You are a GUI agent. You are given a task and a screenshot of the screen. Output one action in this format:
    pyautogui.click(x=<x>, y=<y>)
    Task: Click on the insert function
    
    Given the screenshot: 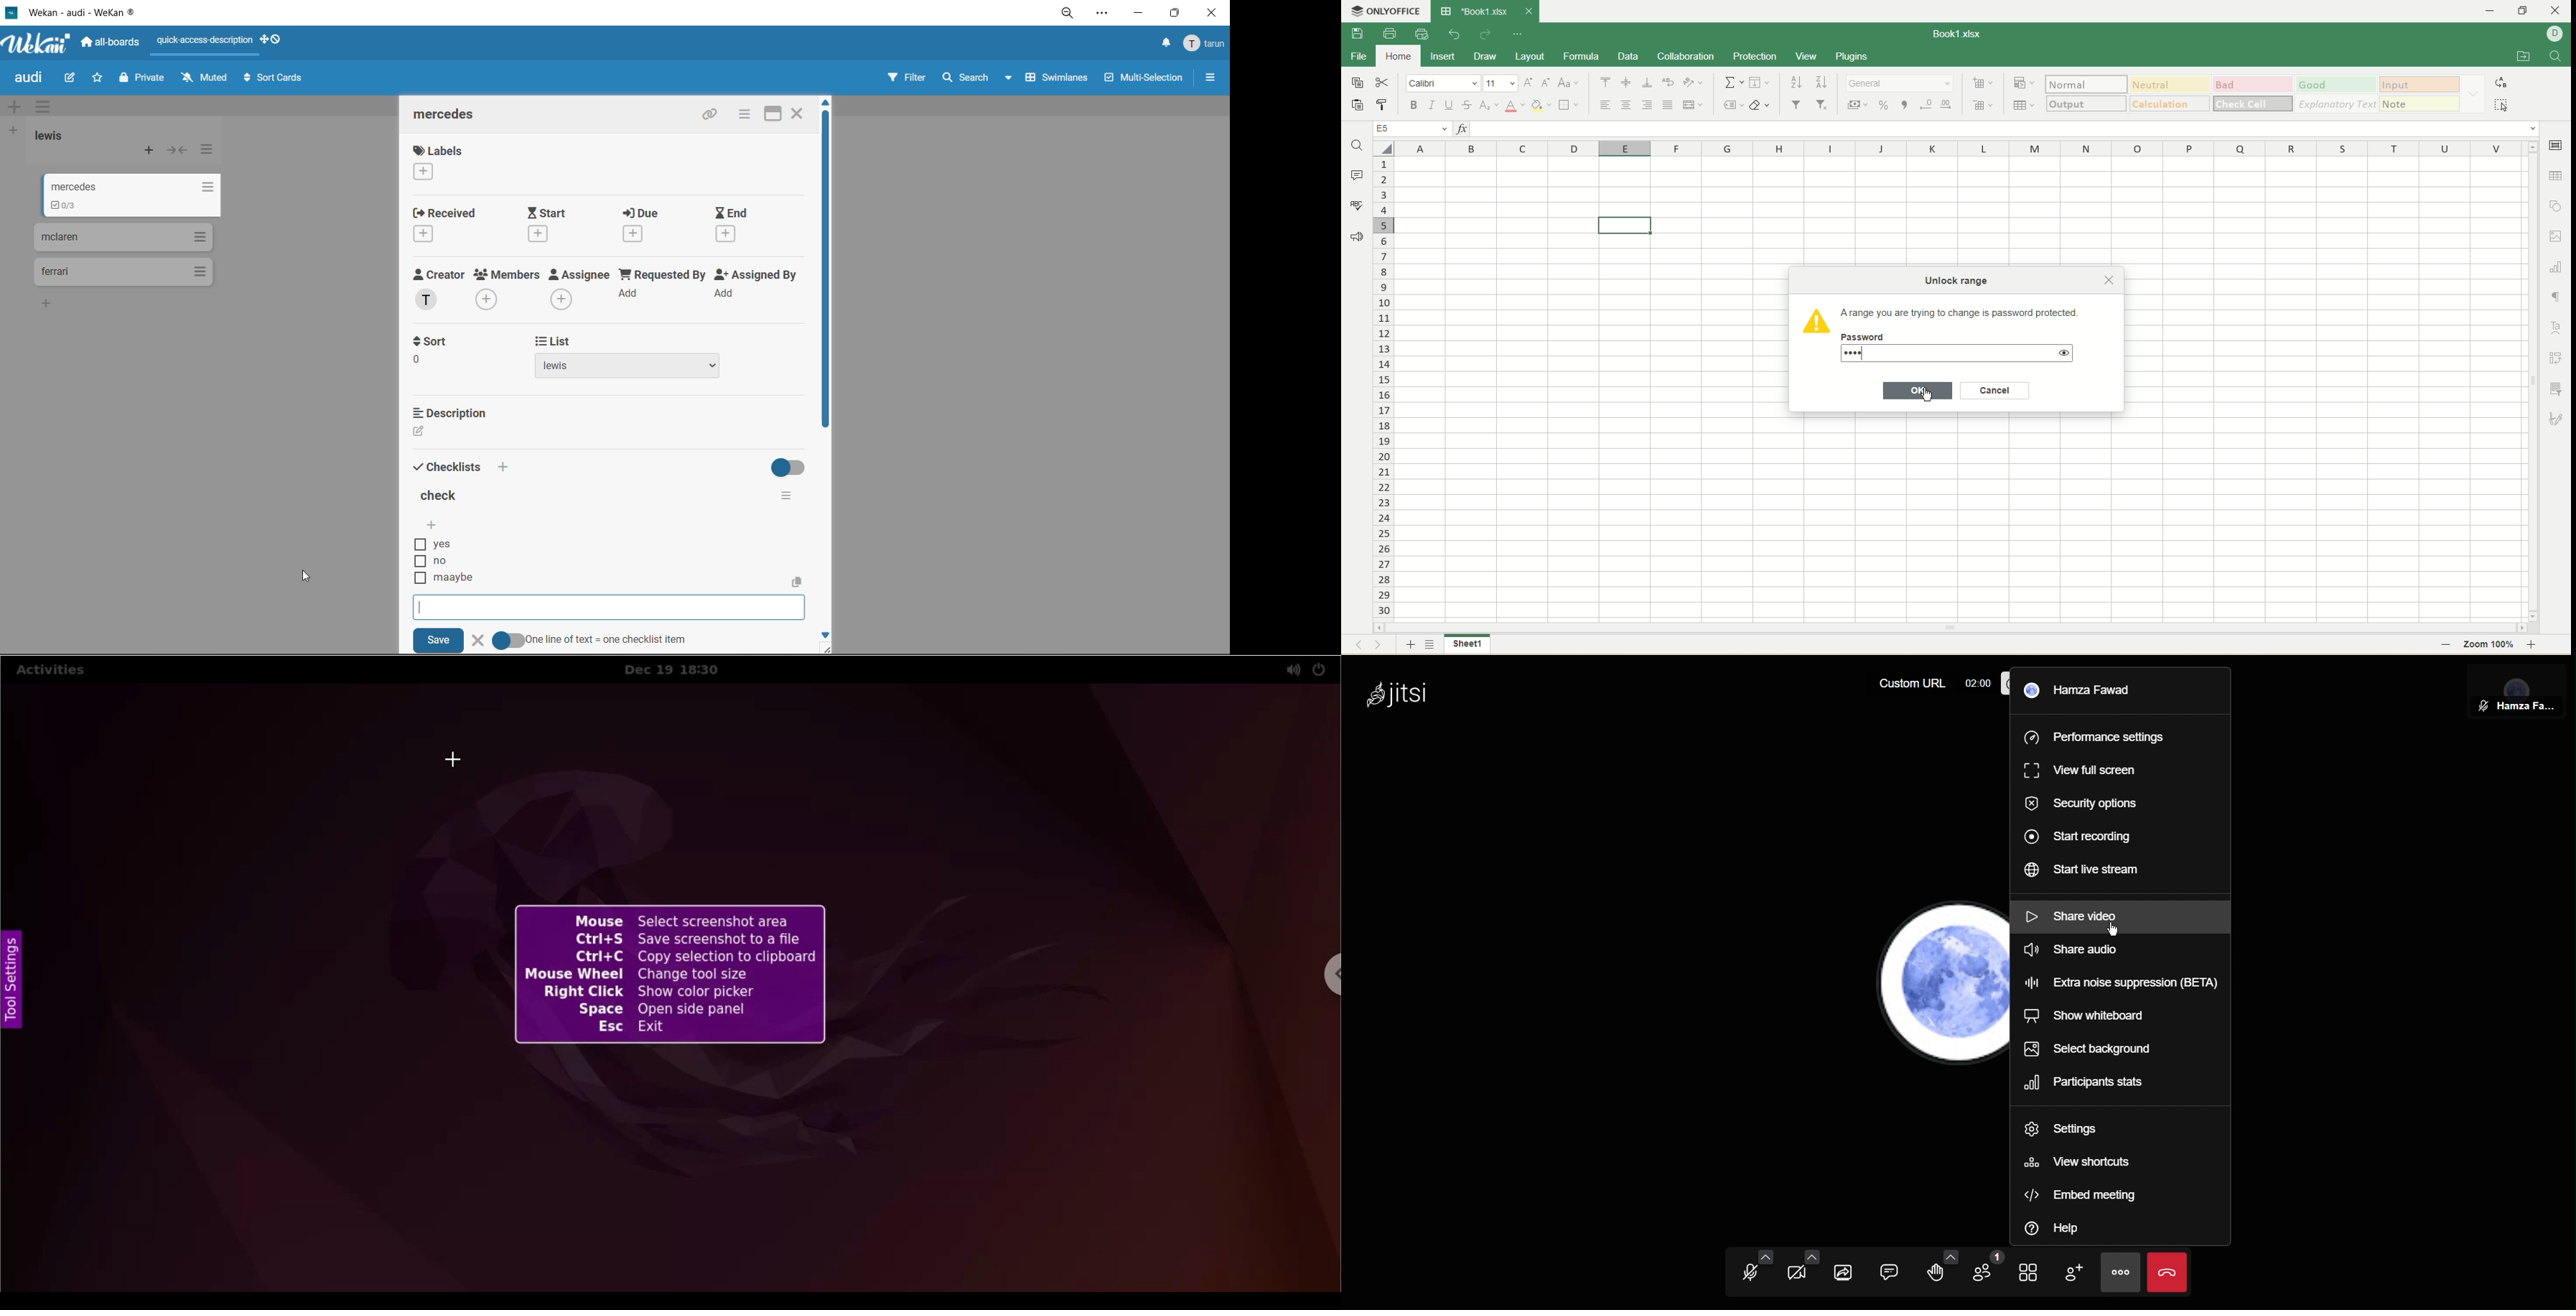 What is the action you would take?
    pyautogui.click(x=1460, y=128)
    